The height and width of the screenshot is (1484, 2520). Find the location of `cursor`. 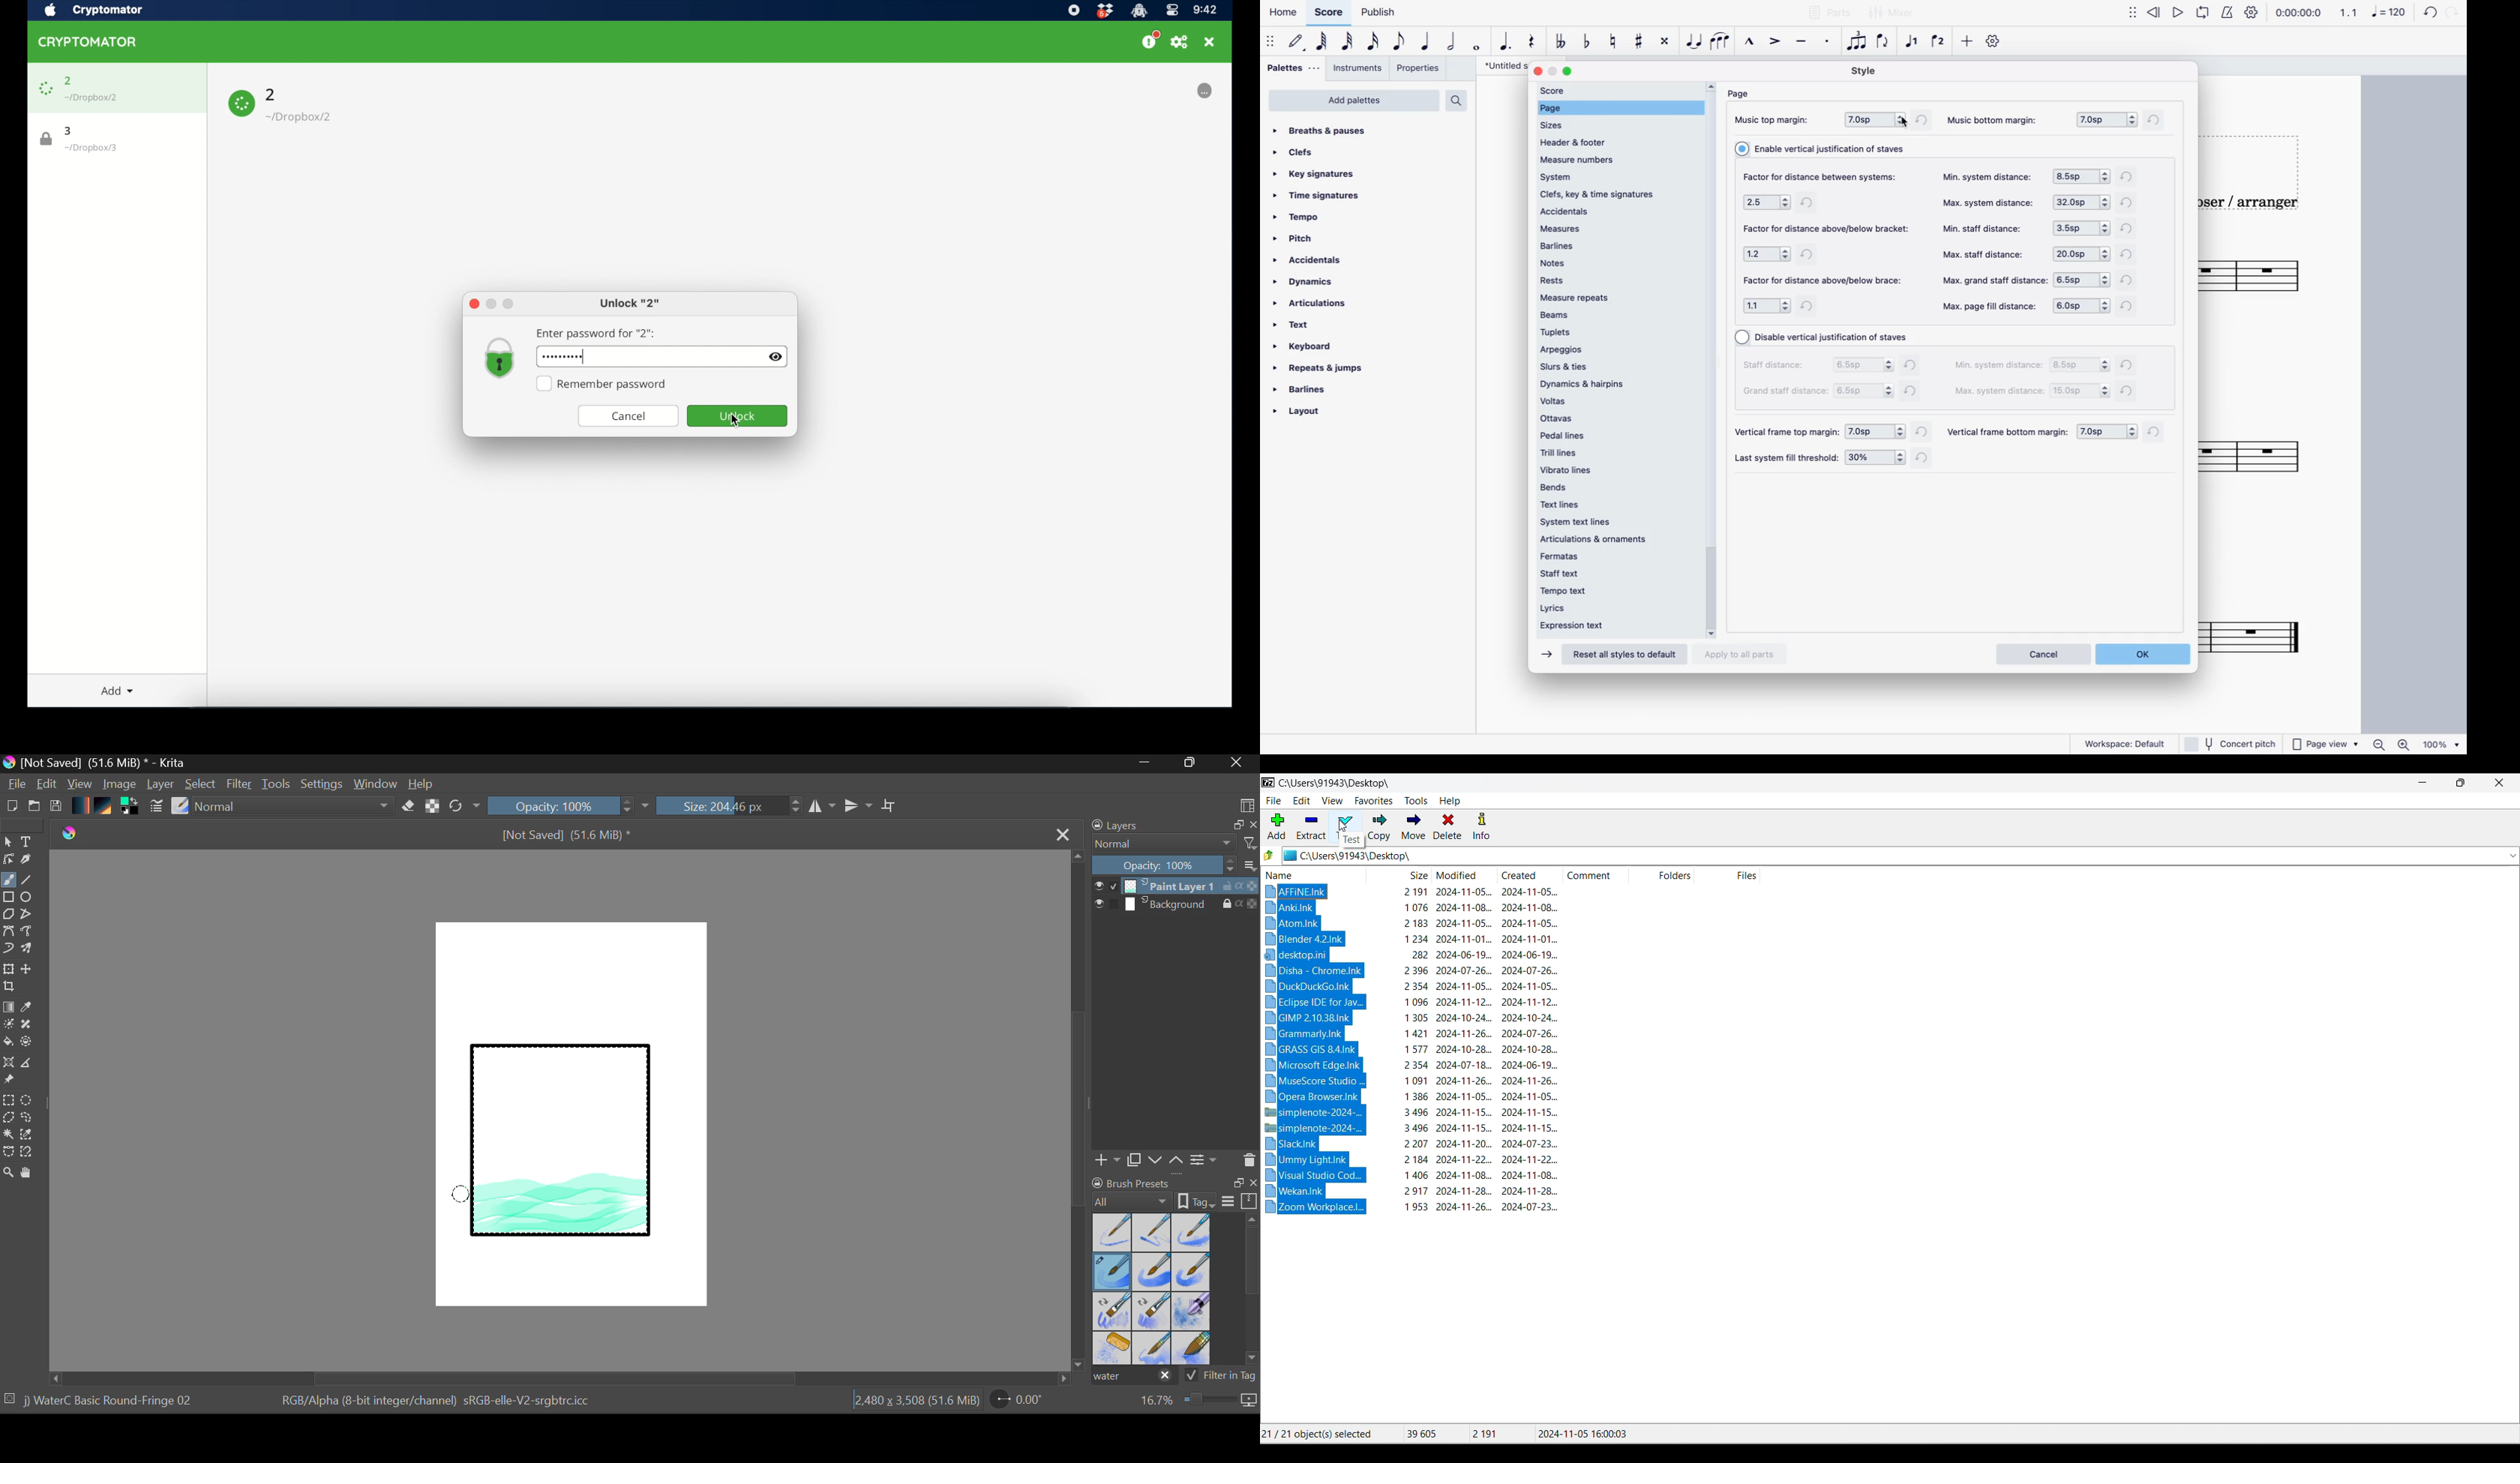

cursor is located at coordinates (736, 421).